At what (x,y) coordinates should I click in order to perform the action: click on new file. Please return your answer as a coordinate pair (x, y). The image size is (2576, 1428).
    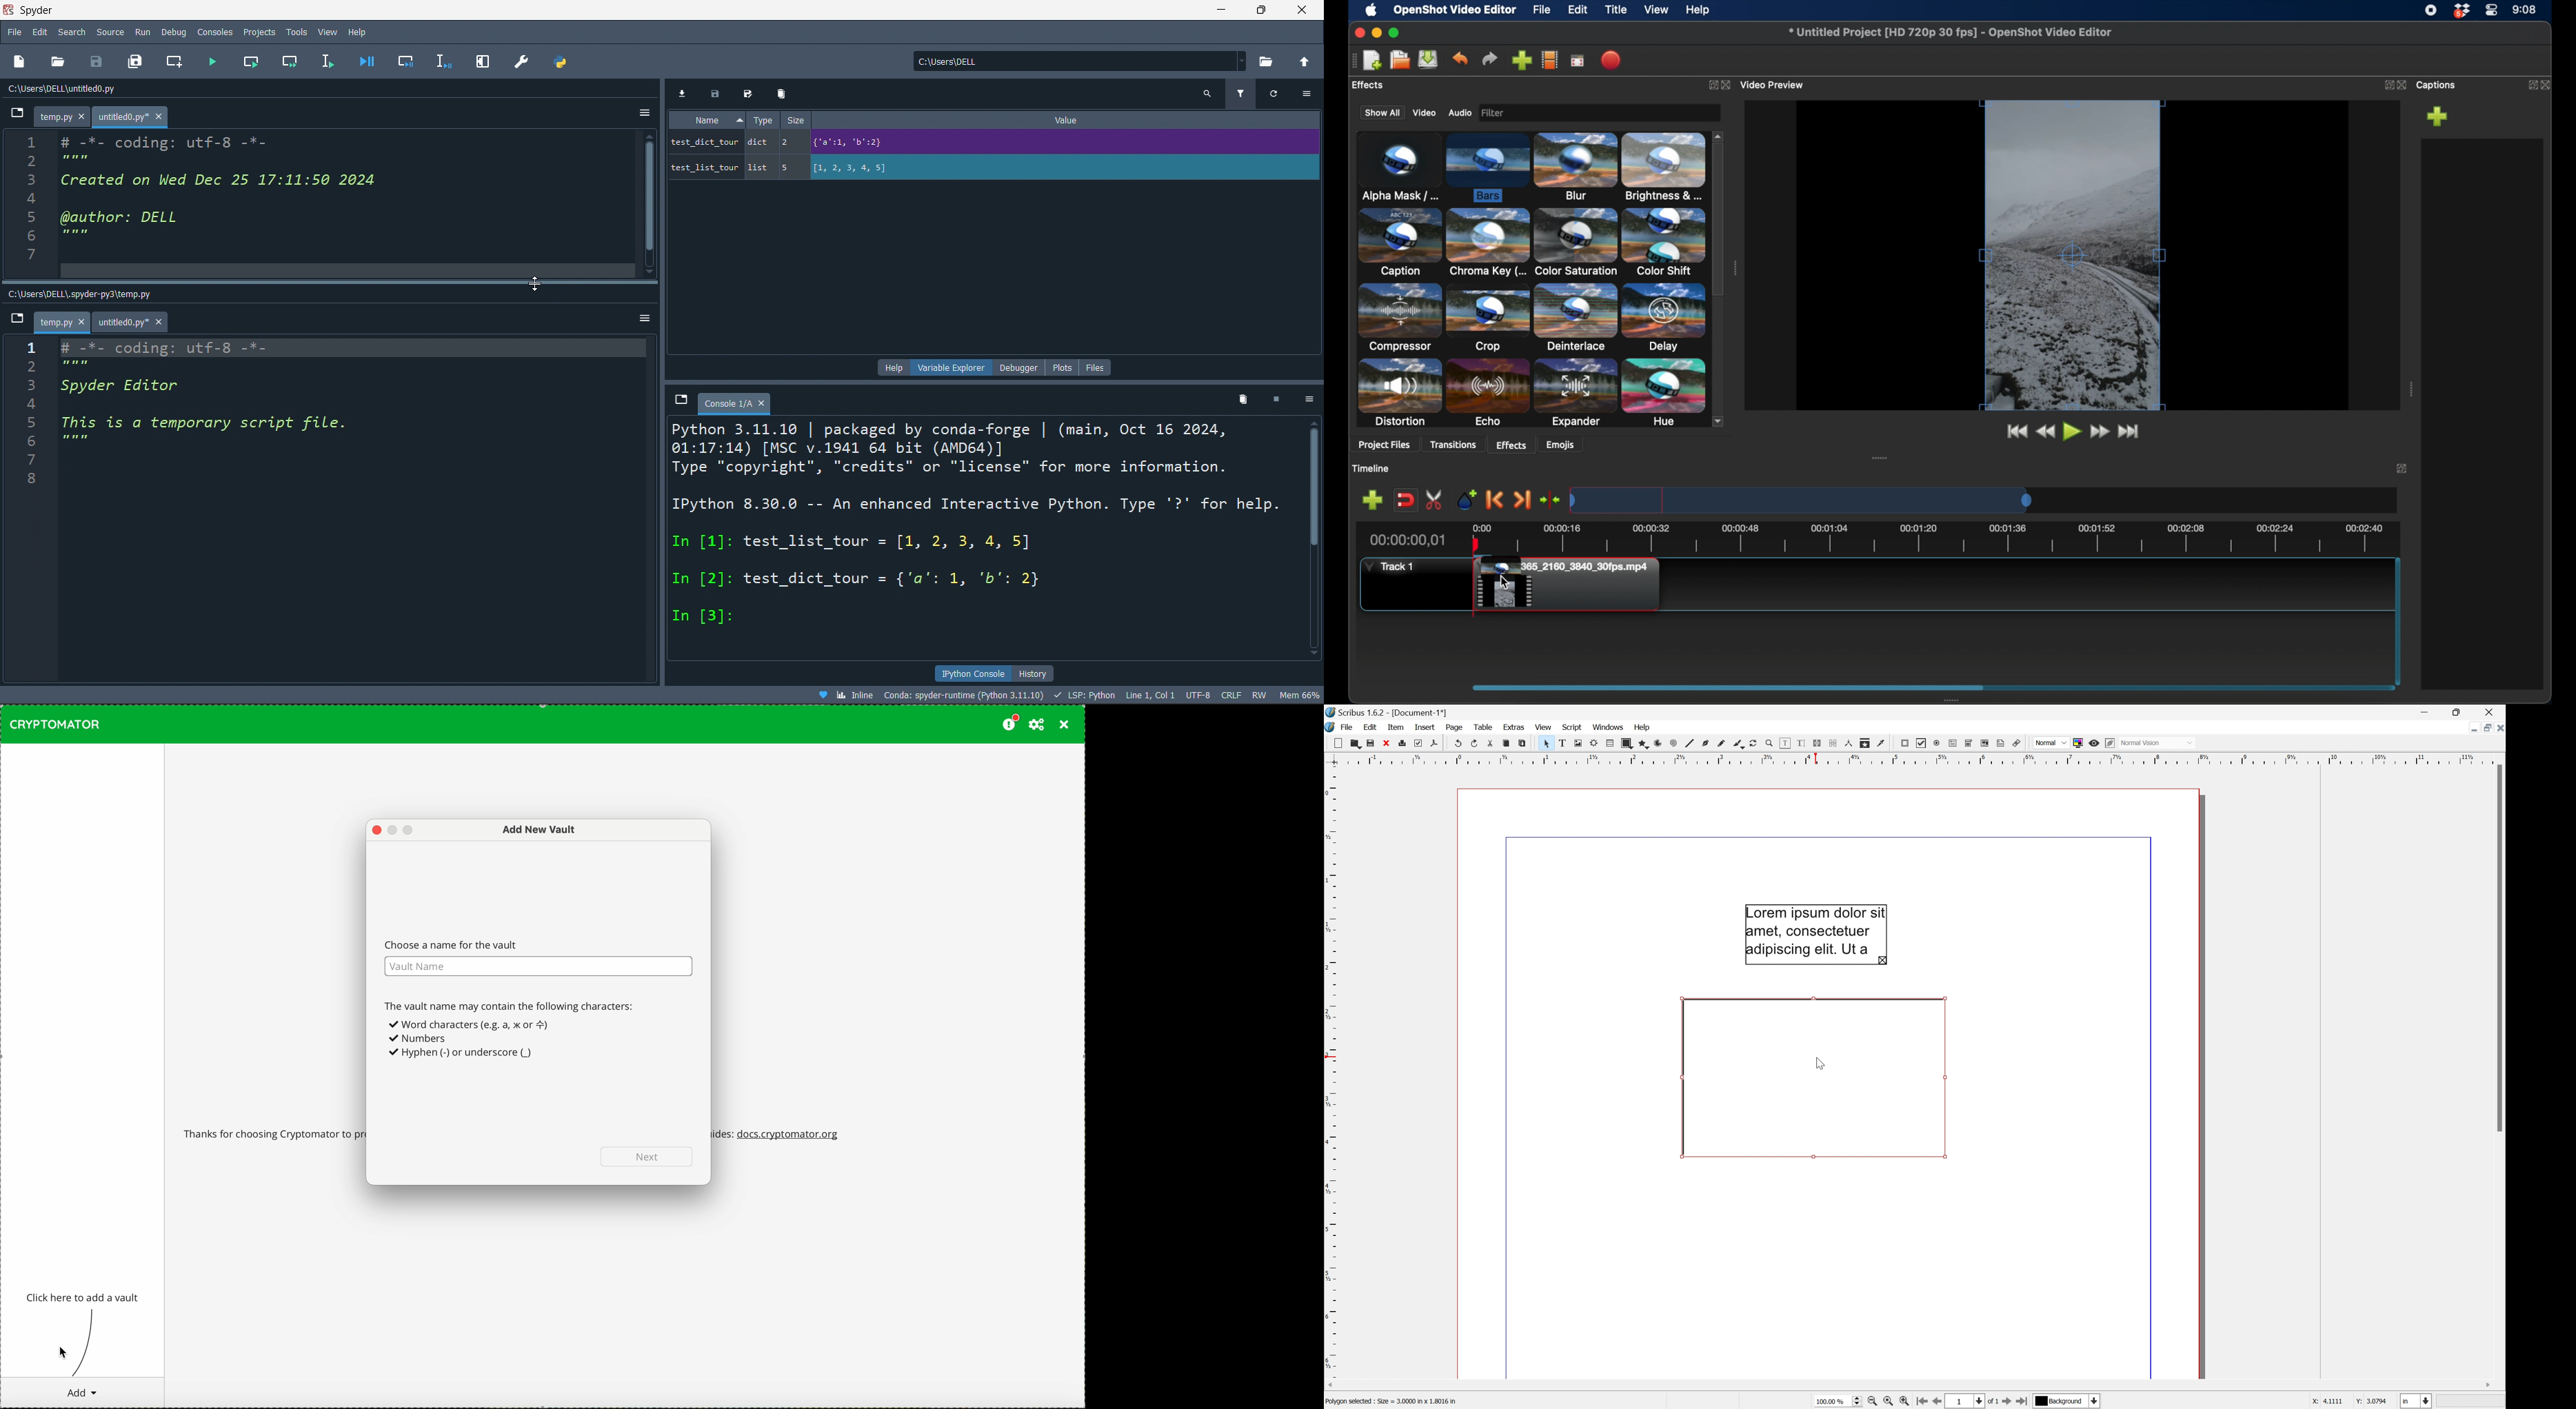
    Looking at the image, I should click on (27, 61).